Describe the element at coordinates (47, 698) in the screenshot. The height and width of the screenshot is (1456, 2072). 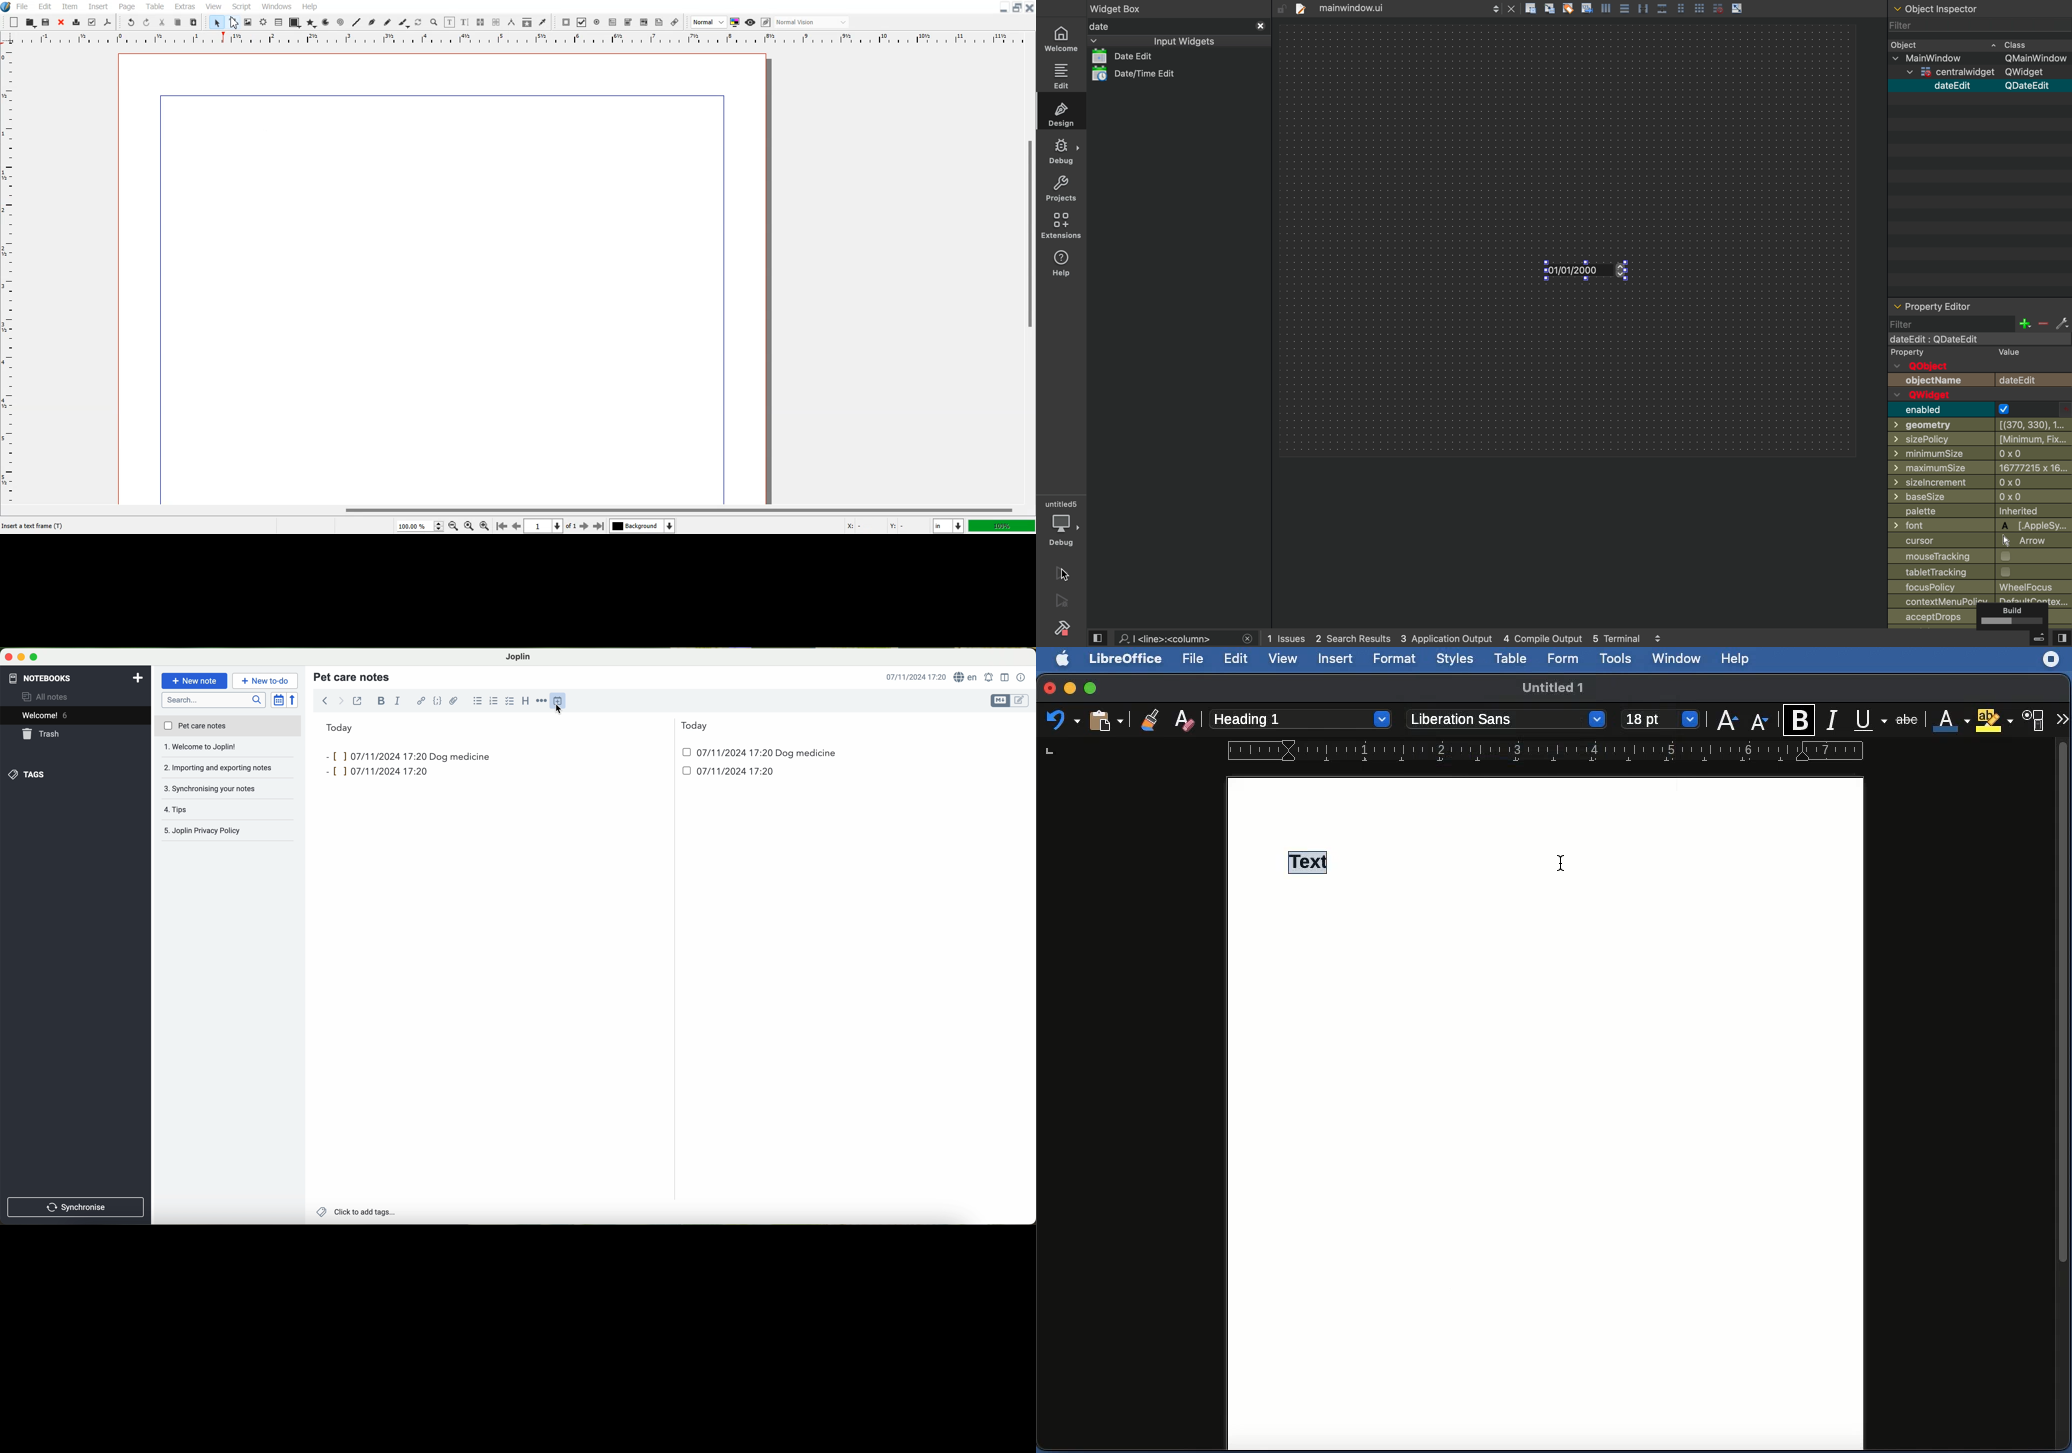
I see `all notes` at that location.